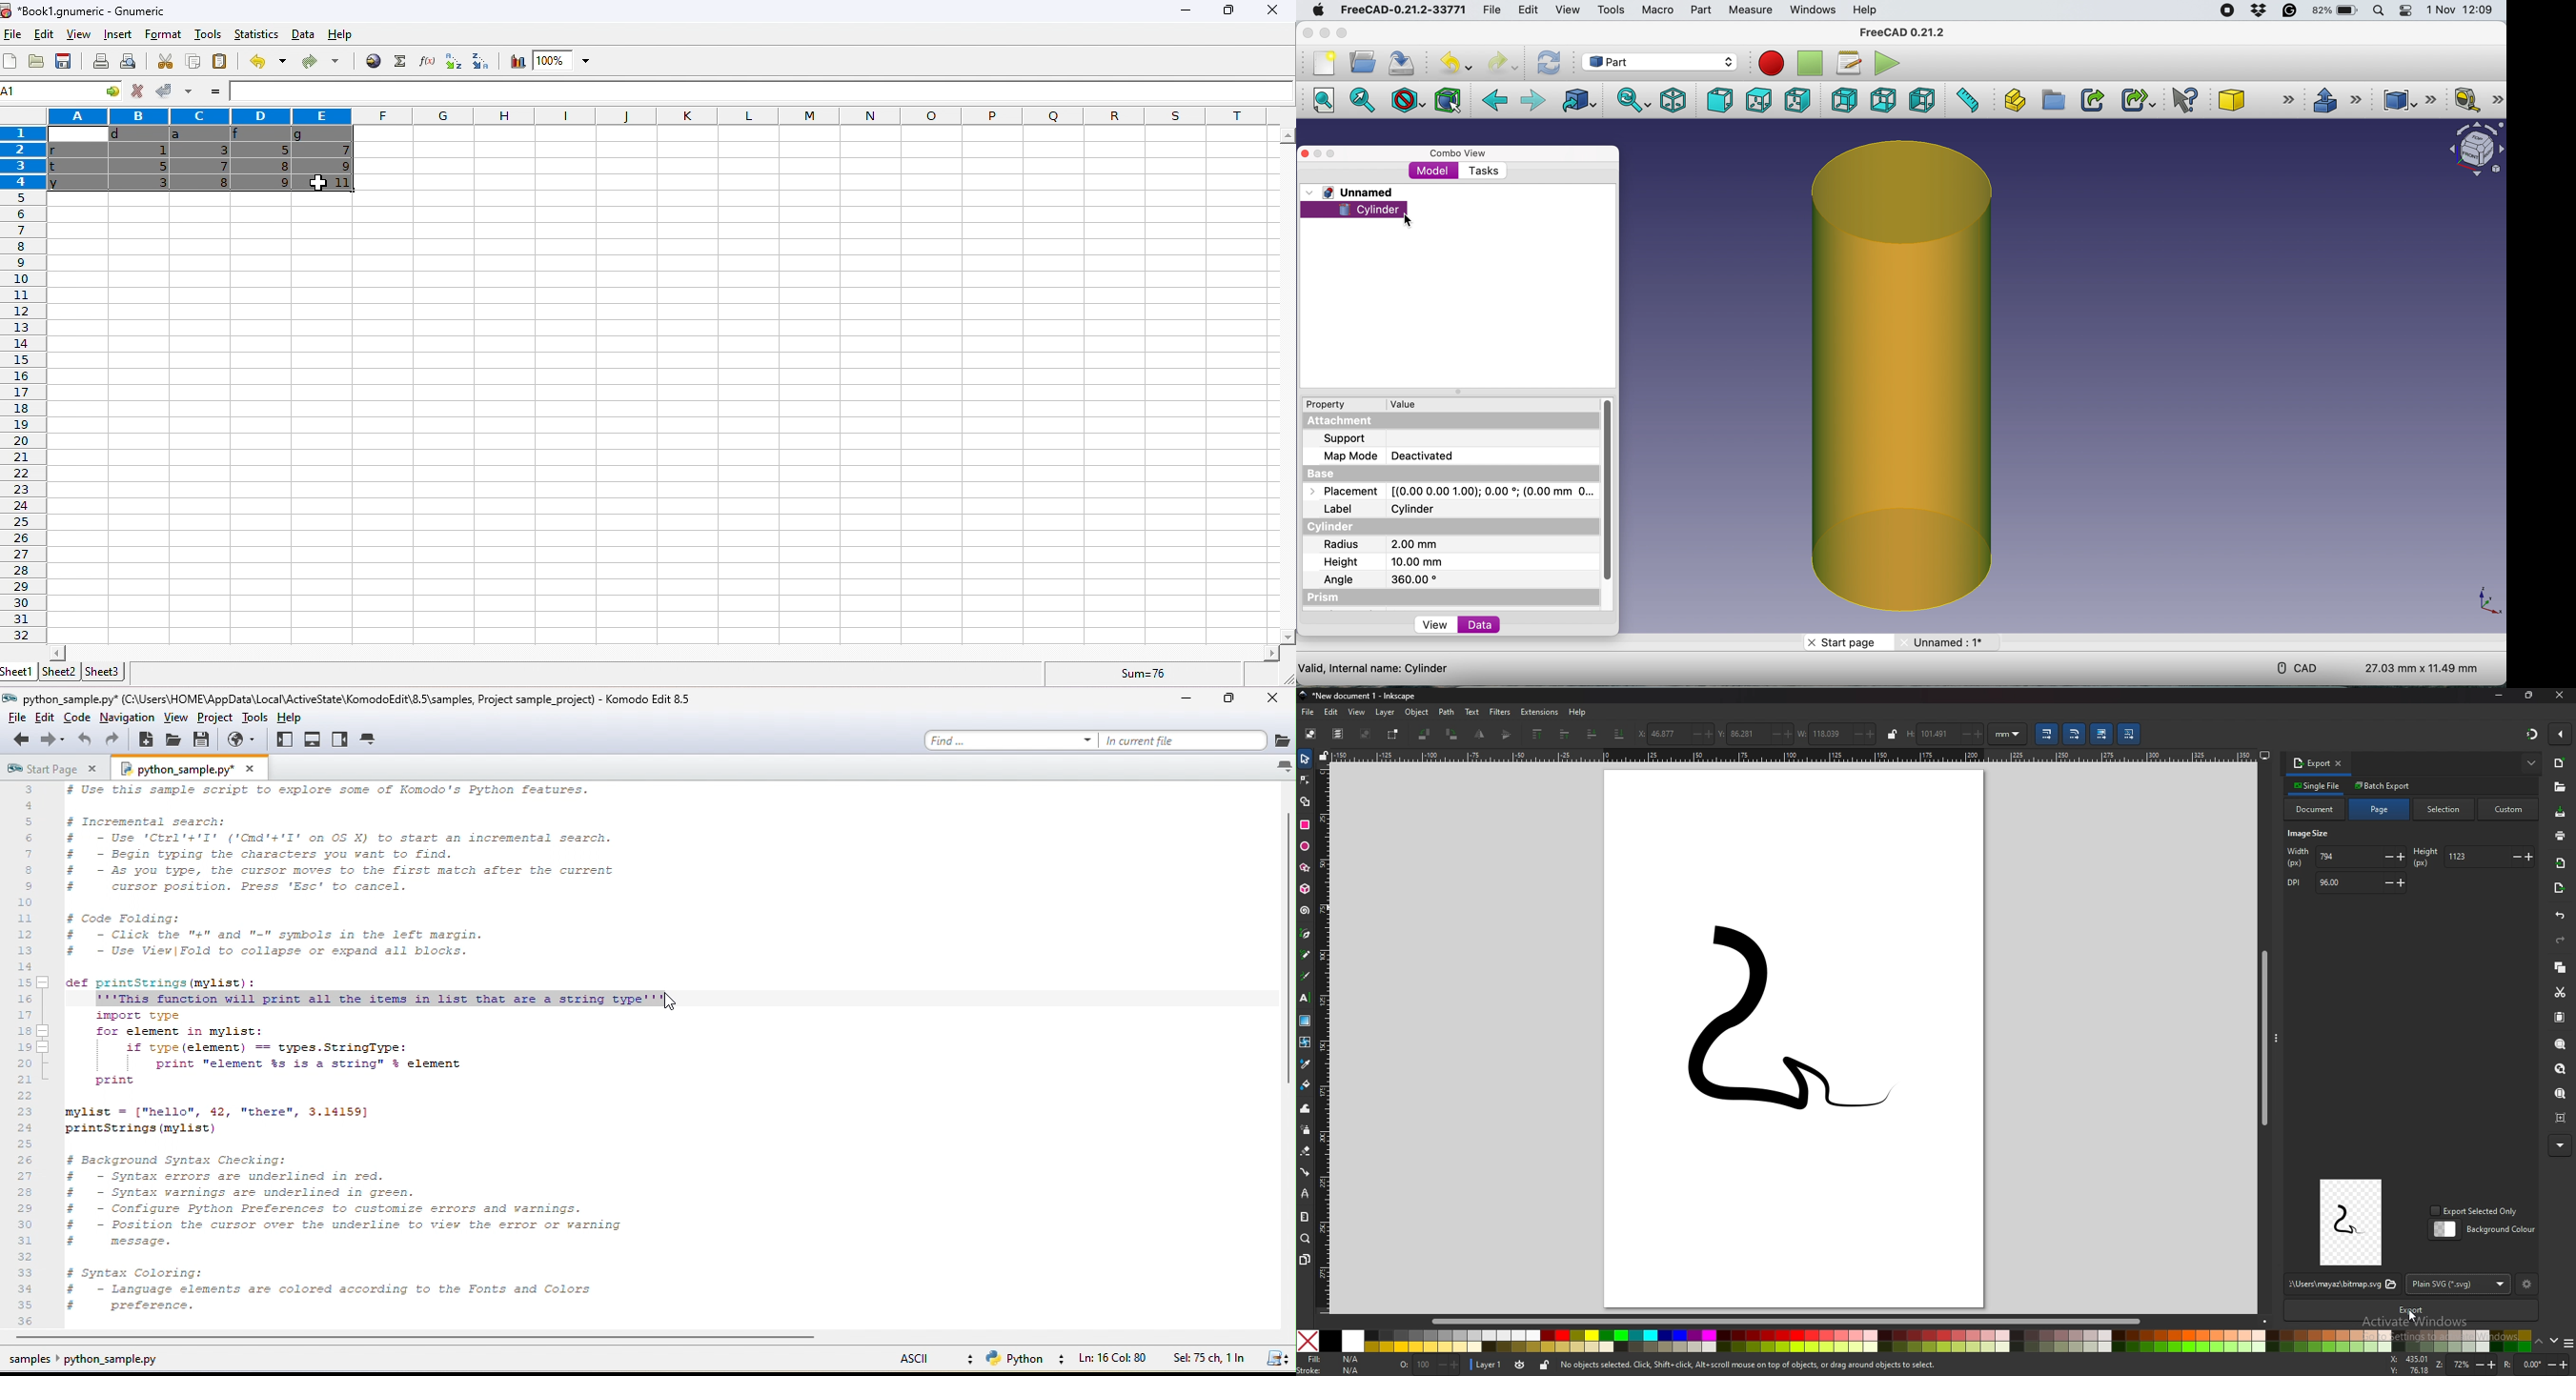  Describe the element at coordinates (1448, 100) in the screenshot. I see `bounding box` at that location.